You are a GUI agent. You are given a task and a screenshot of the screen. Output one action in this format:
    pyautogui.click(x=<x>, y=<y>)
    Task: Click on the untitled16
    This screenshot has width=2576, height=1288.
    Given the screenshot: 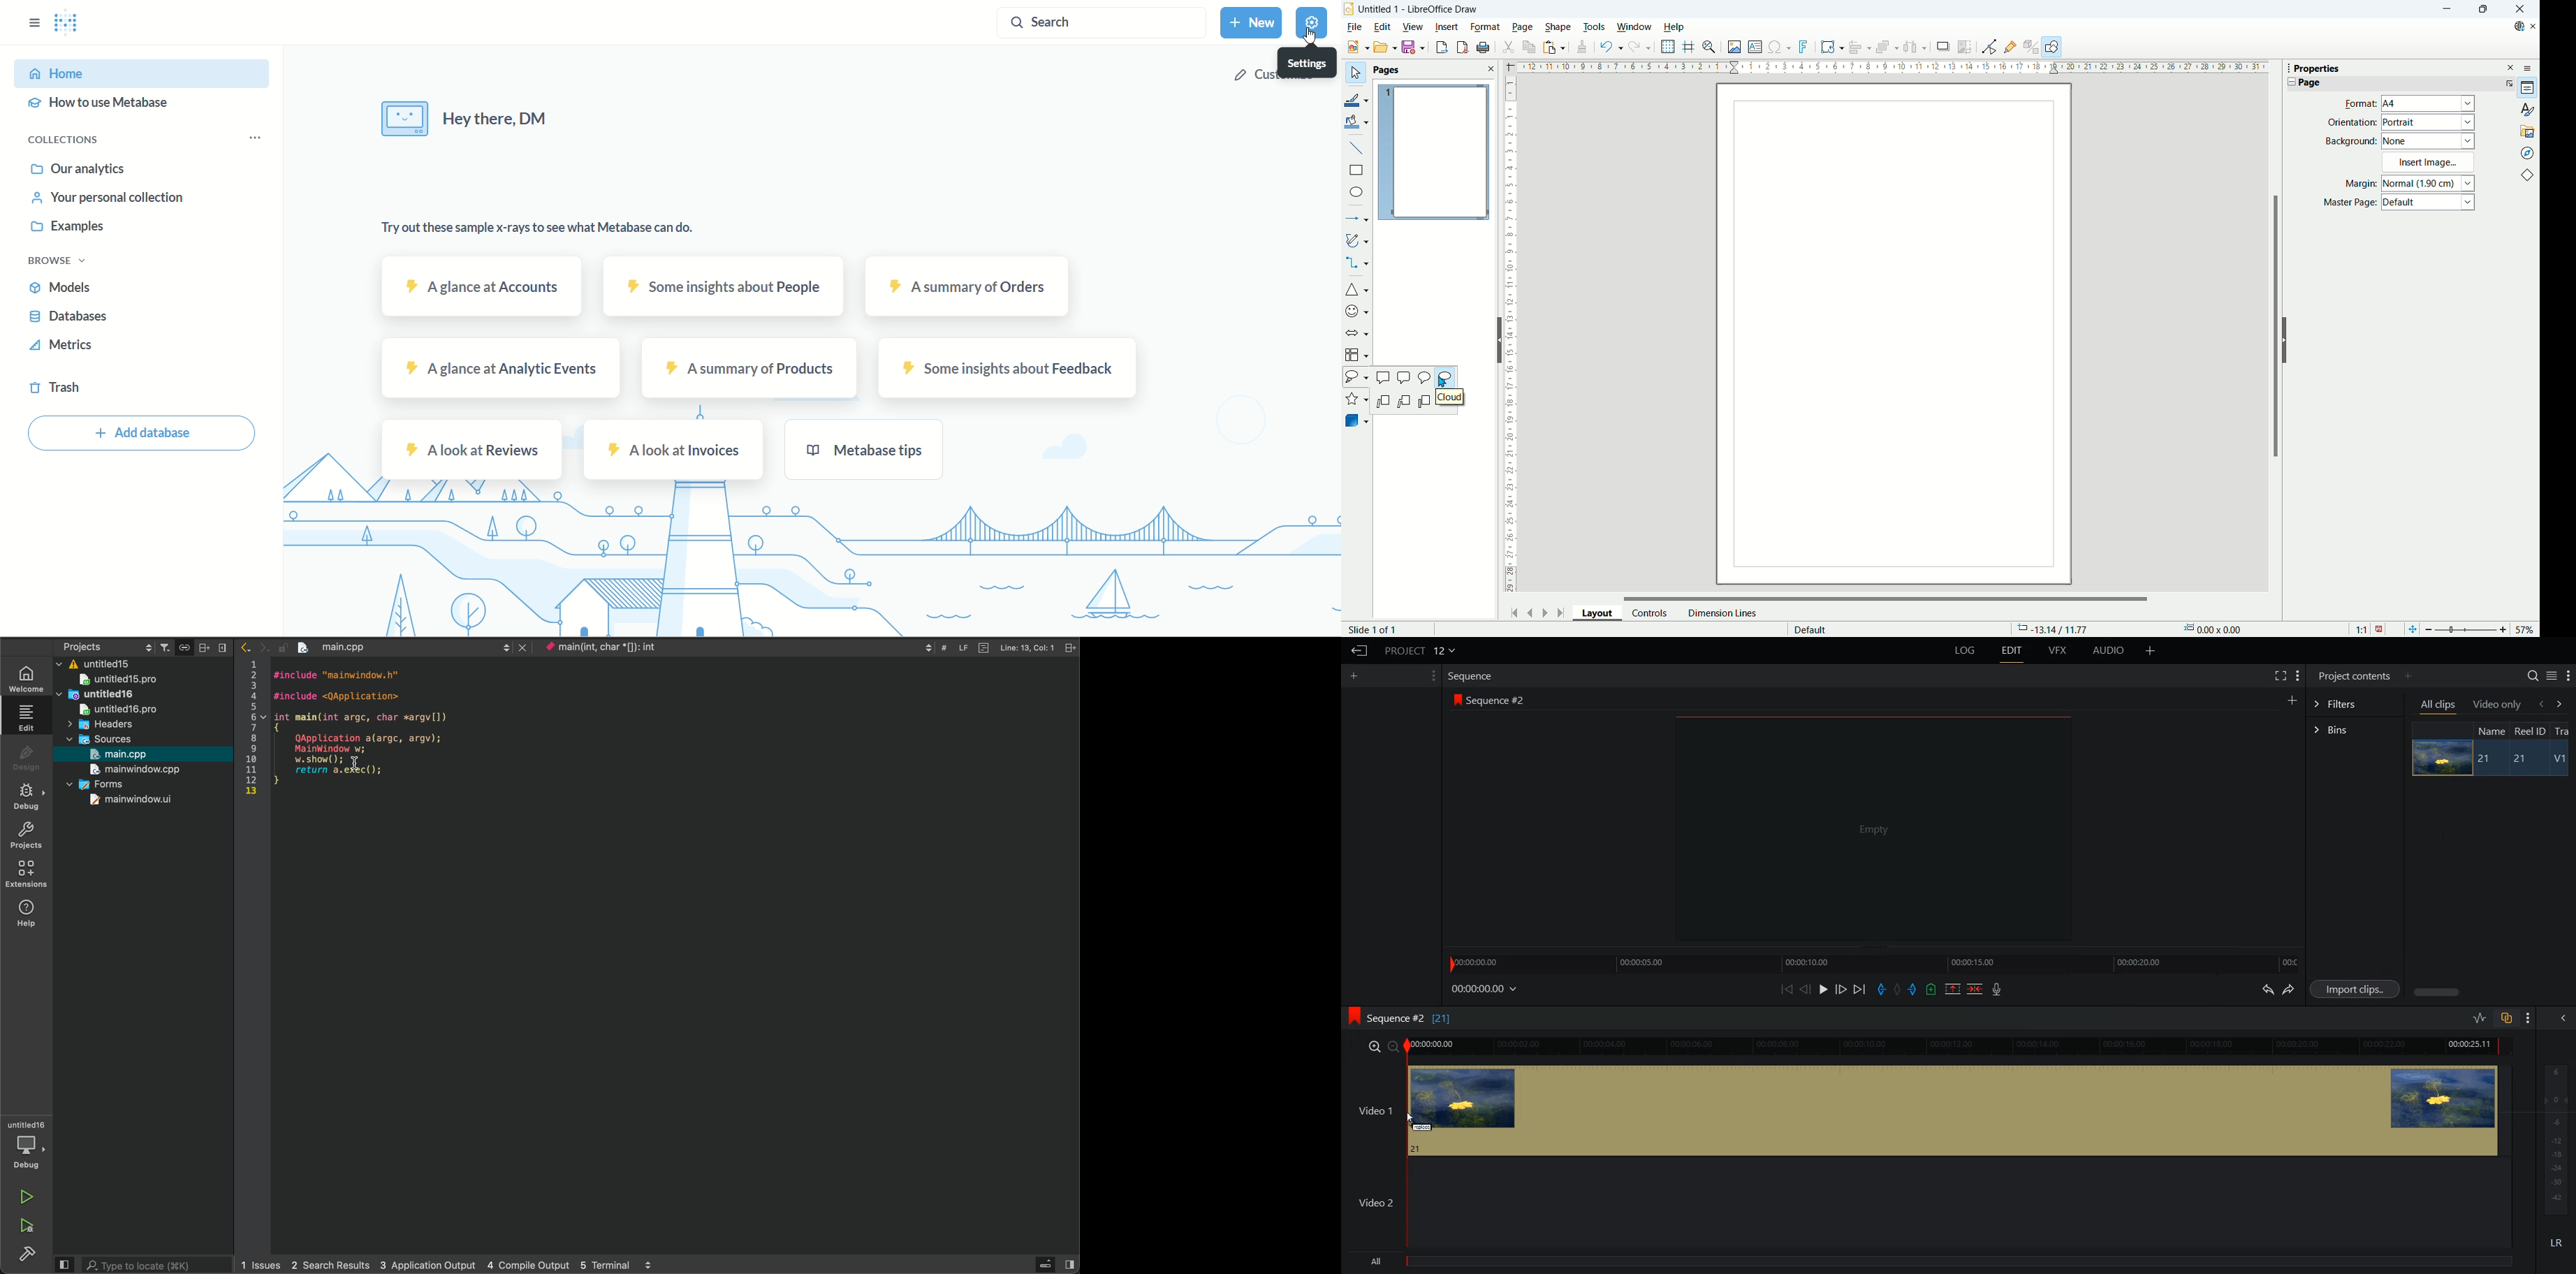 What is the action you would take?
    pyautogui.click(x=118, y=696)
    